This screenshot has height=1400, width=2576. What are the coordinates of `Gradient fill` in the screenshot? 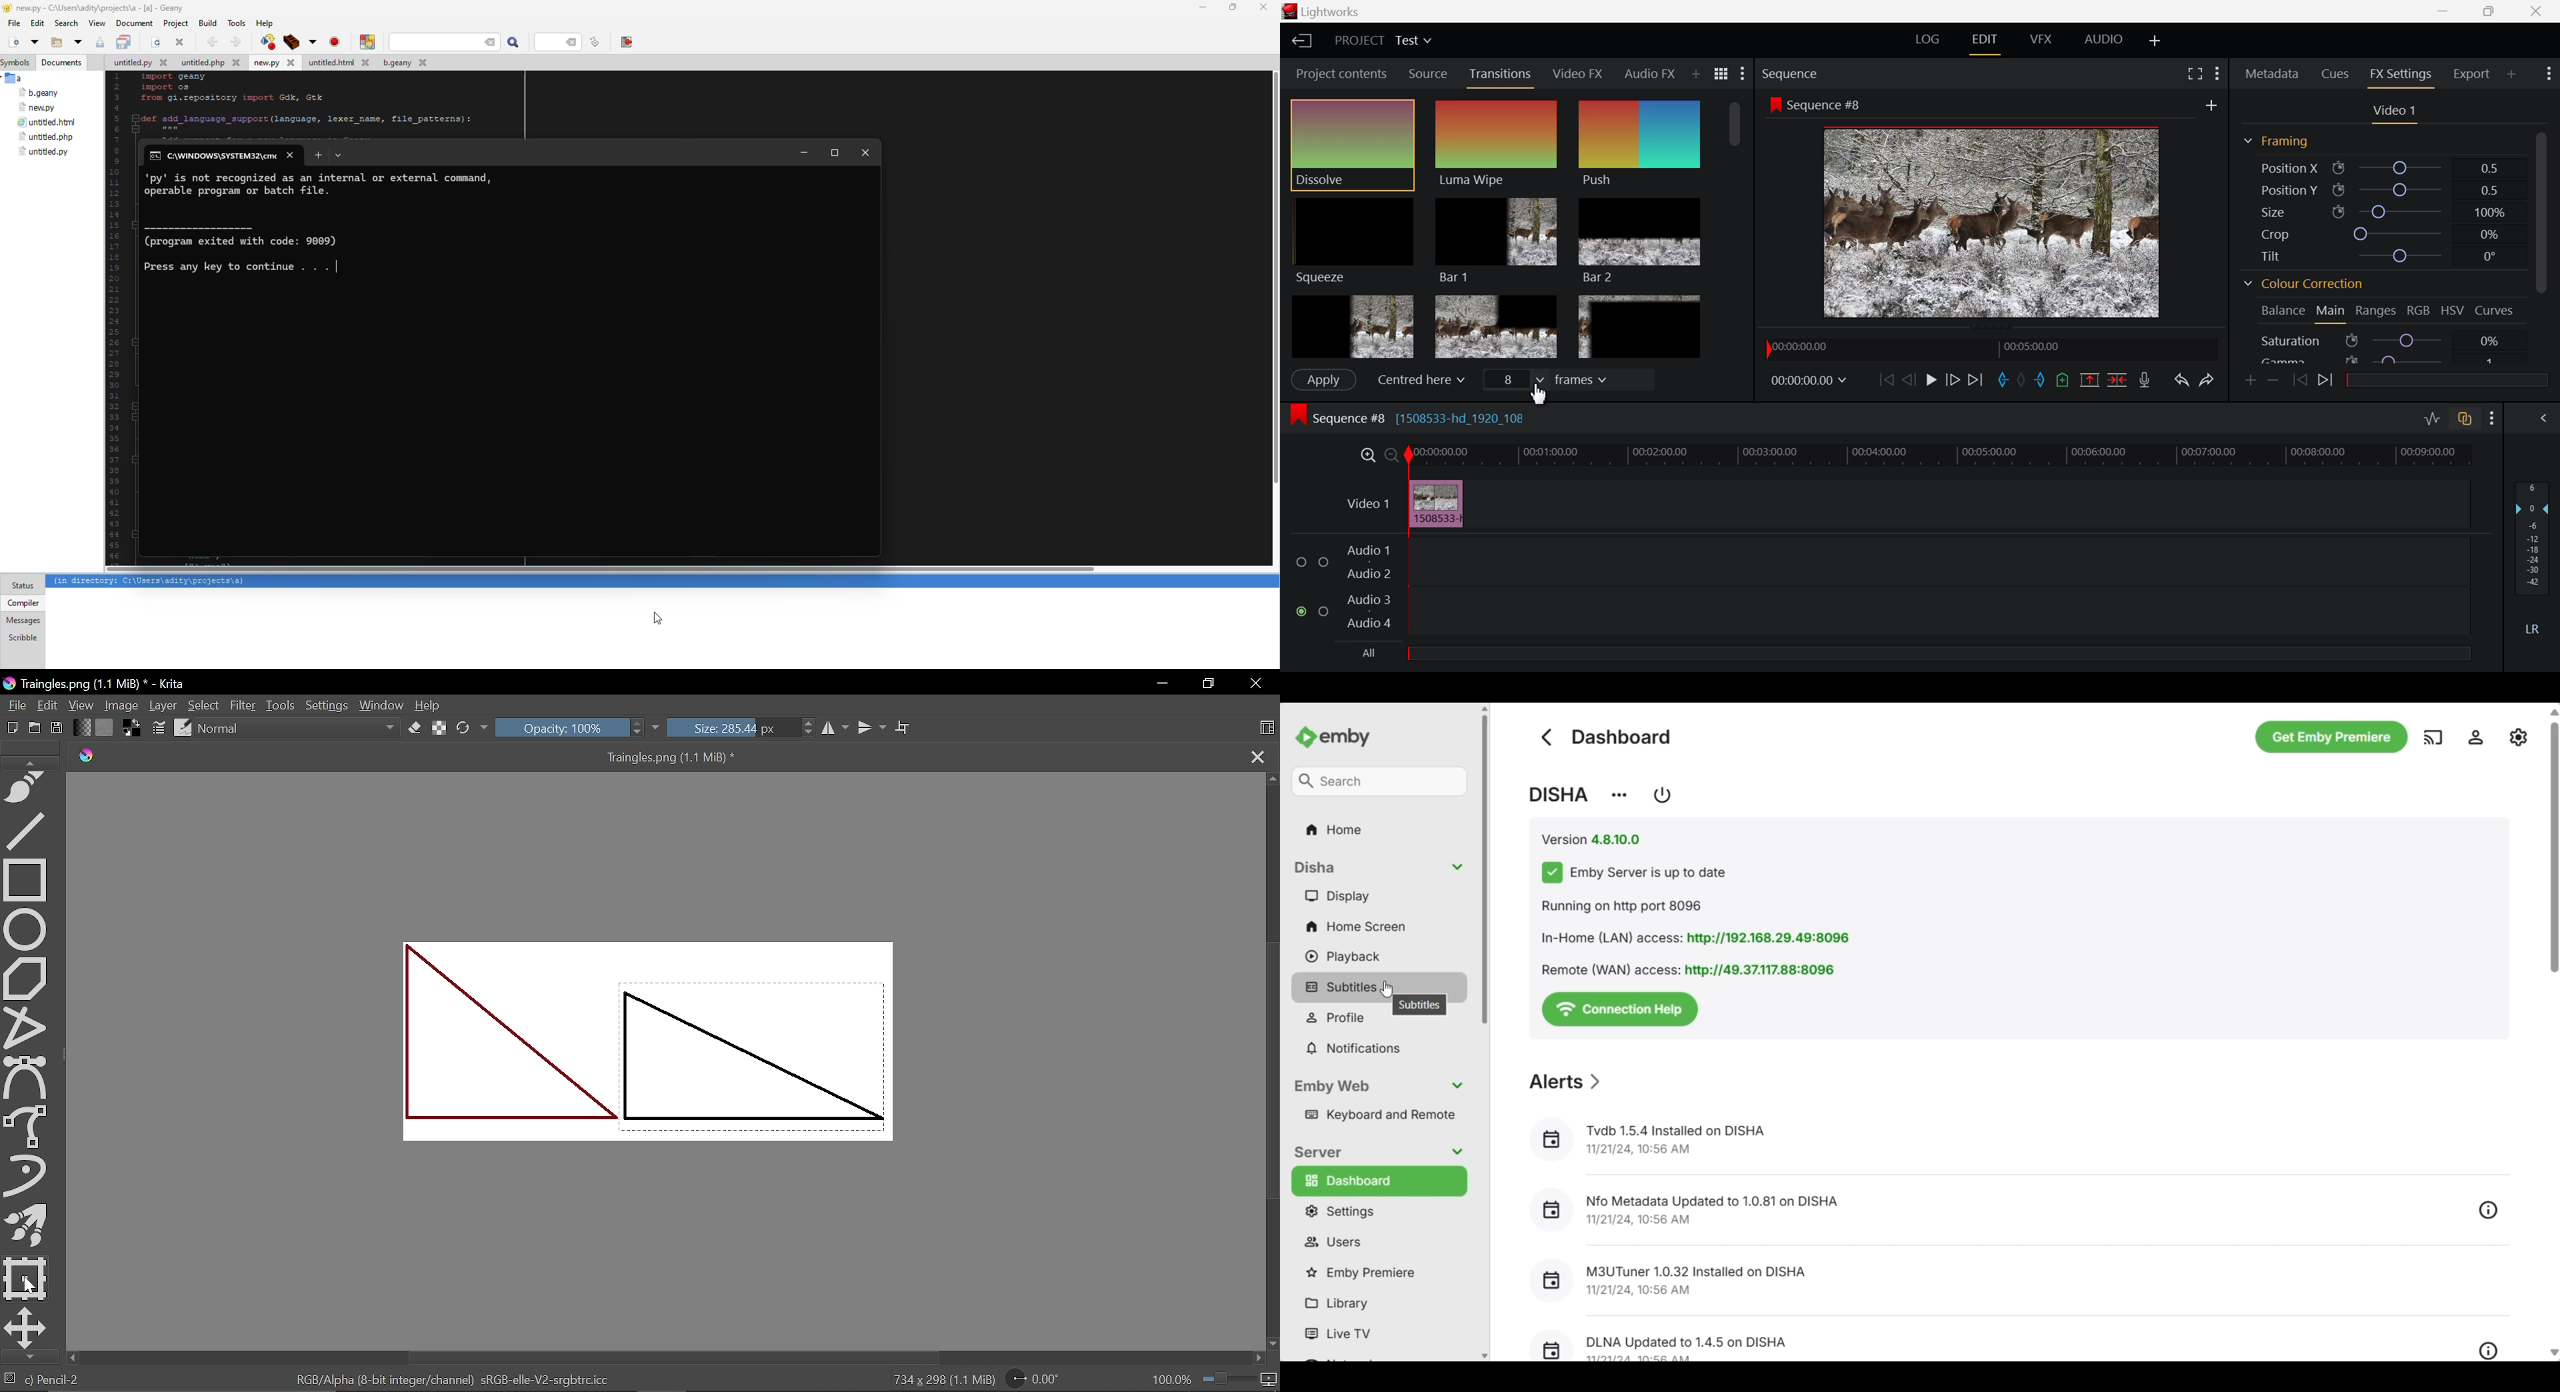 It's located at (81, 728).